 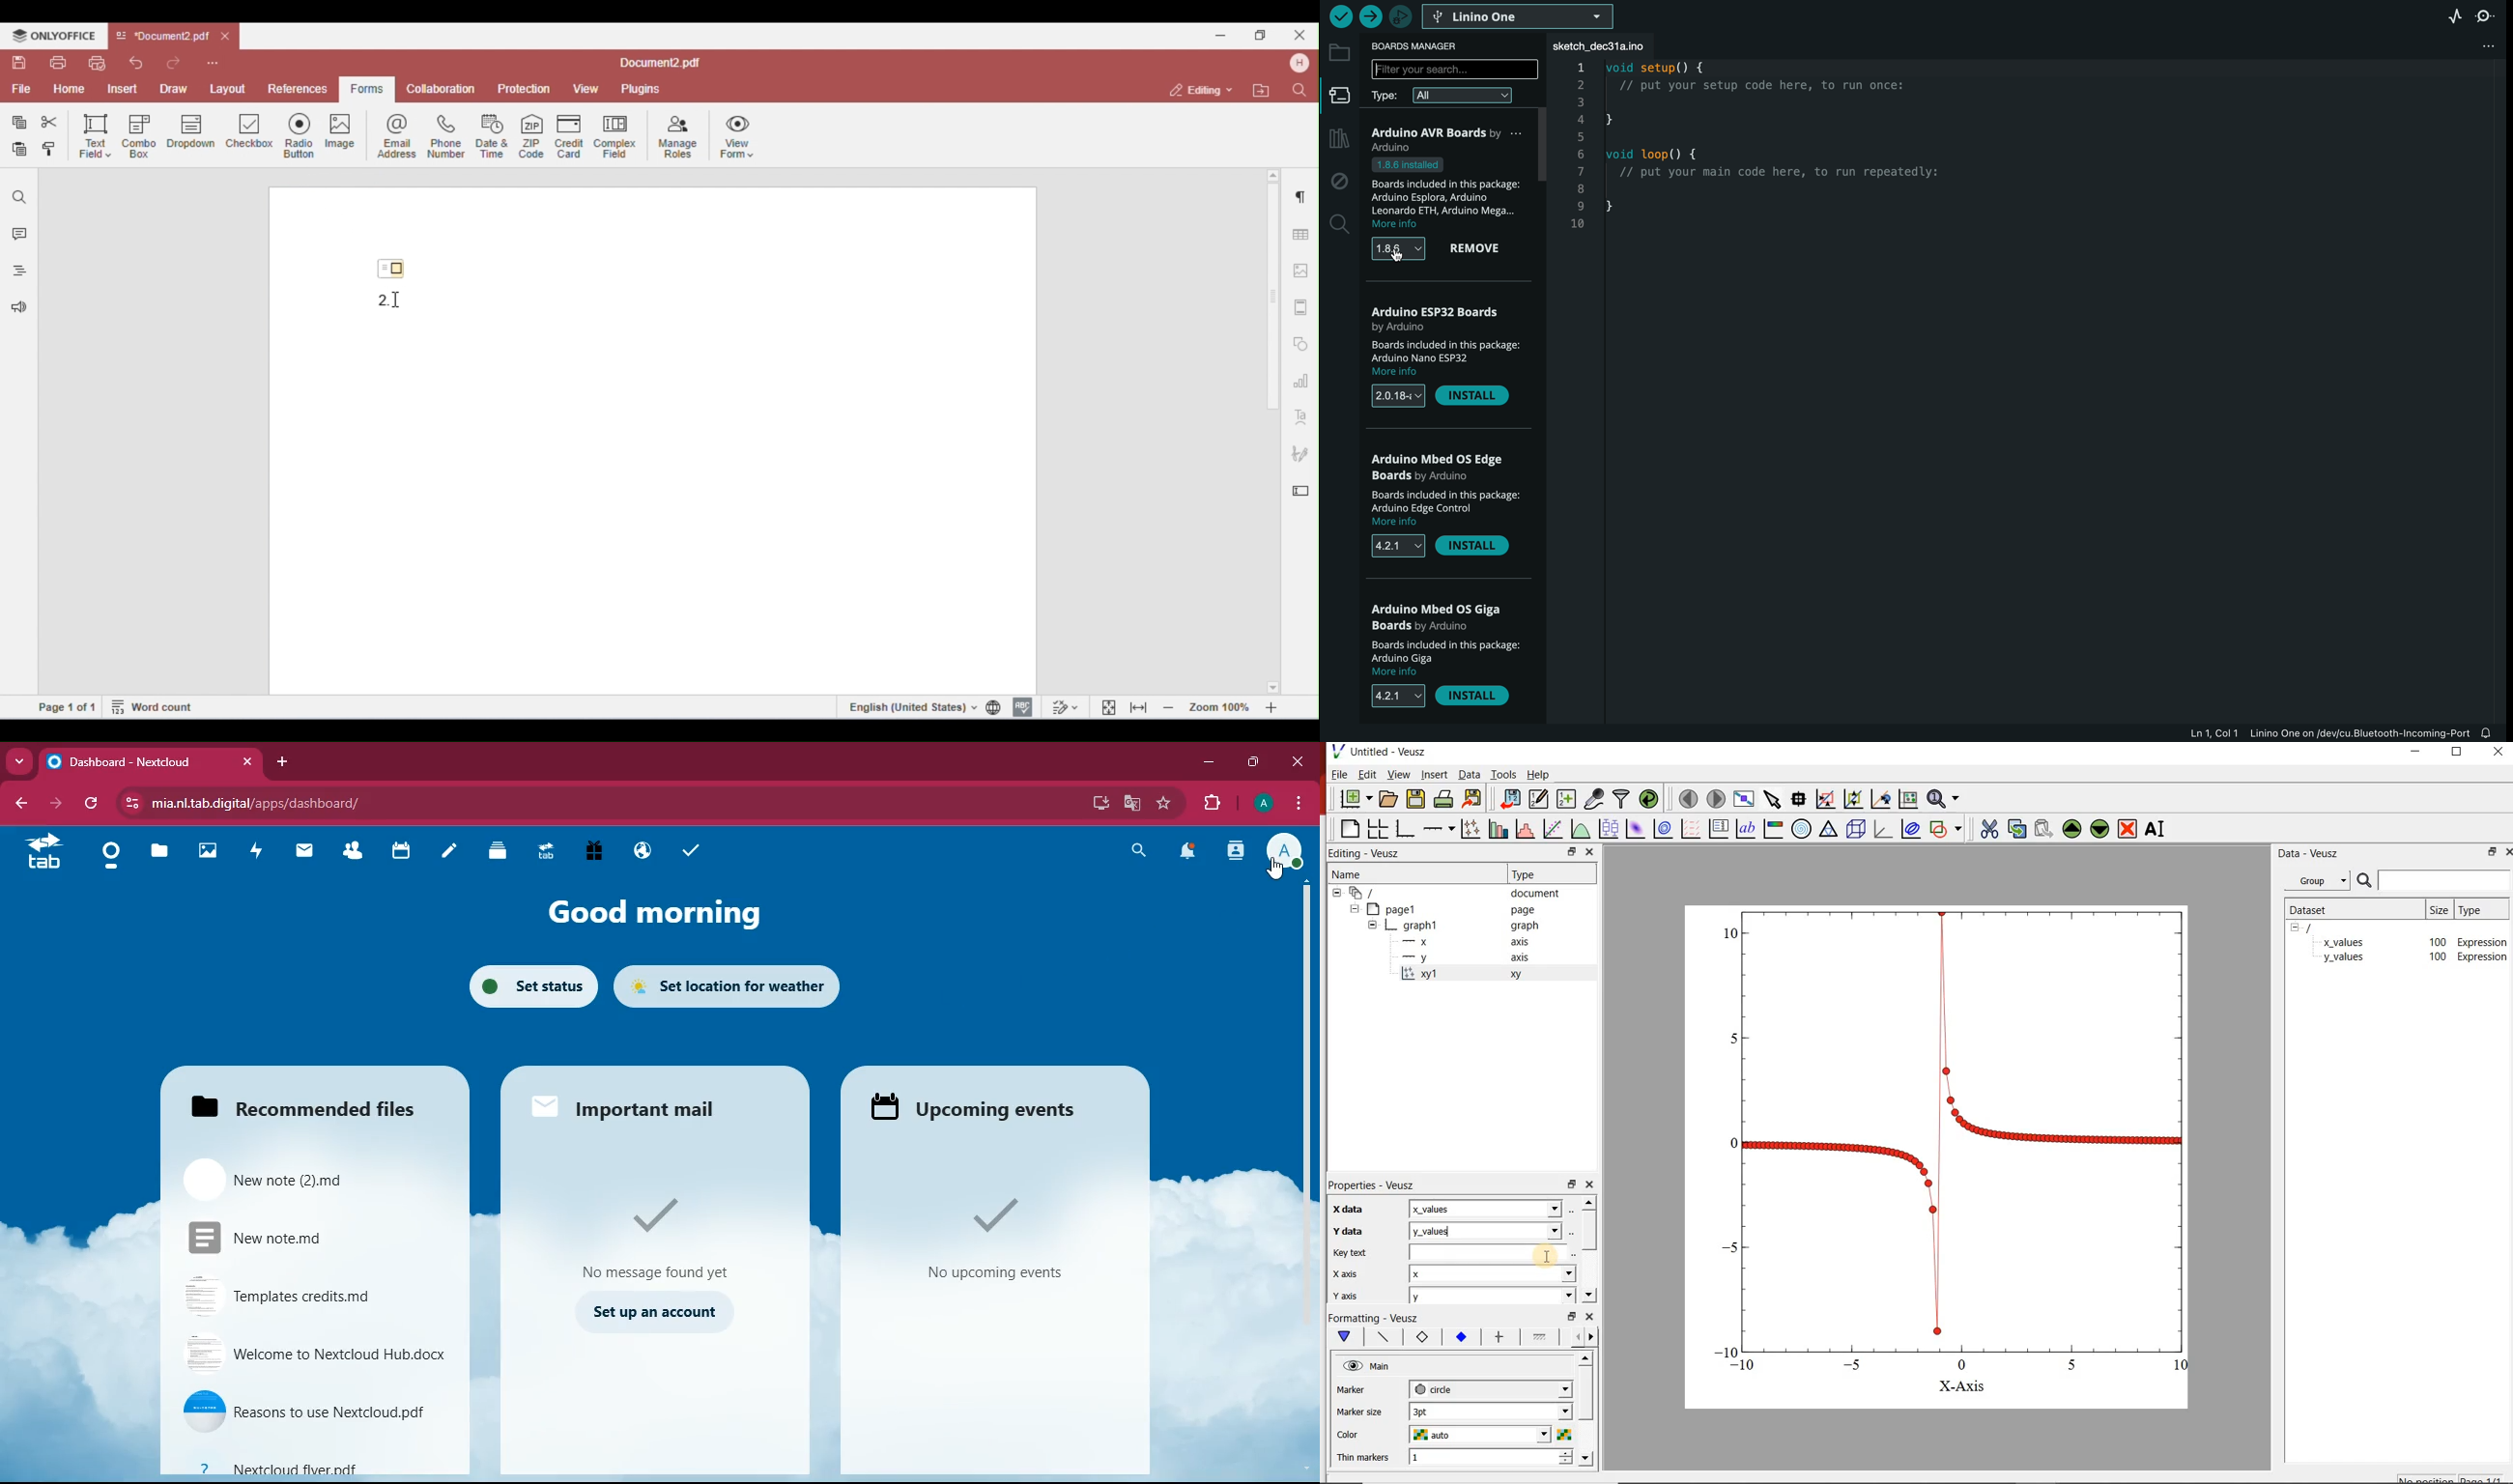 What do you see at coordinates (2450, 15) in the screenshot?
I see `serial plotter` at bounding box center [2450, 15].